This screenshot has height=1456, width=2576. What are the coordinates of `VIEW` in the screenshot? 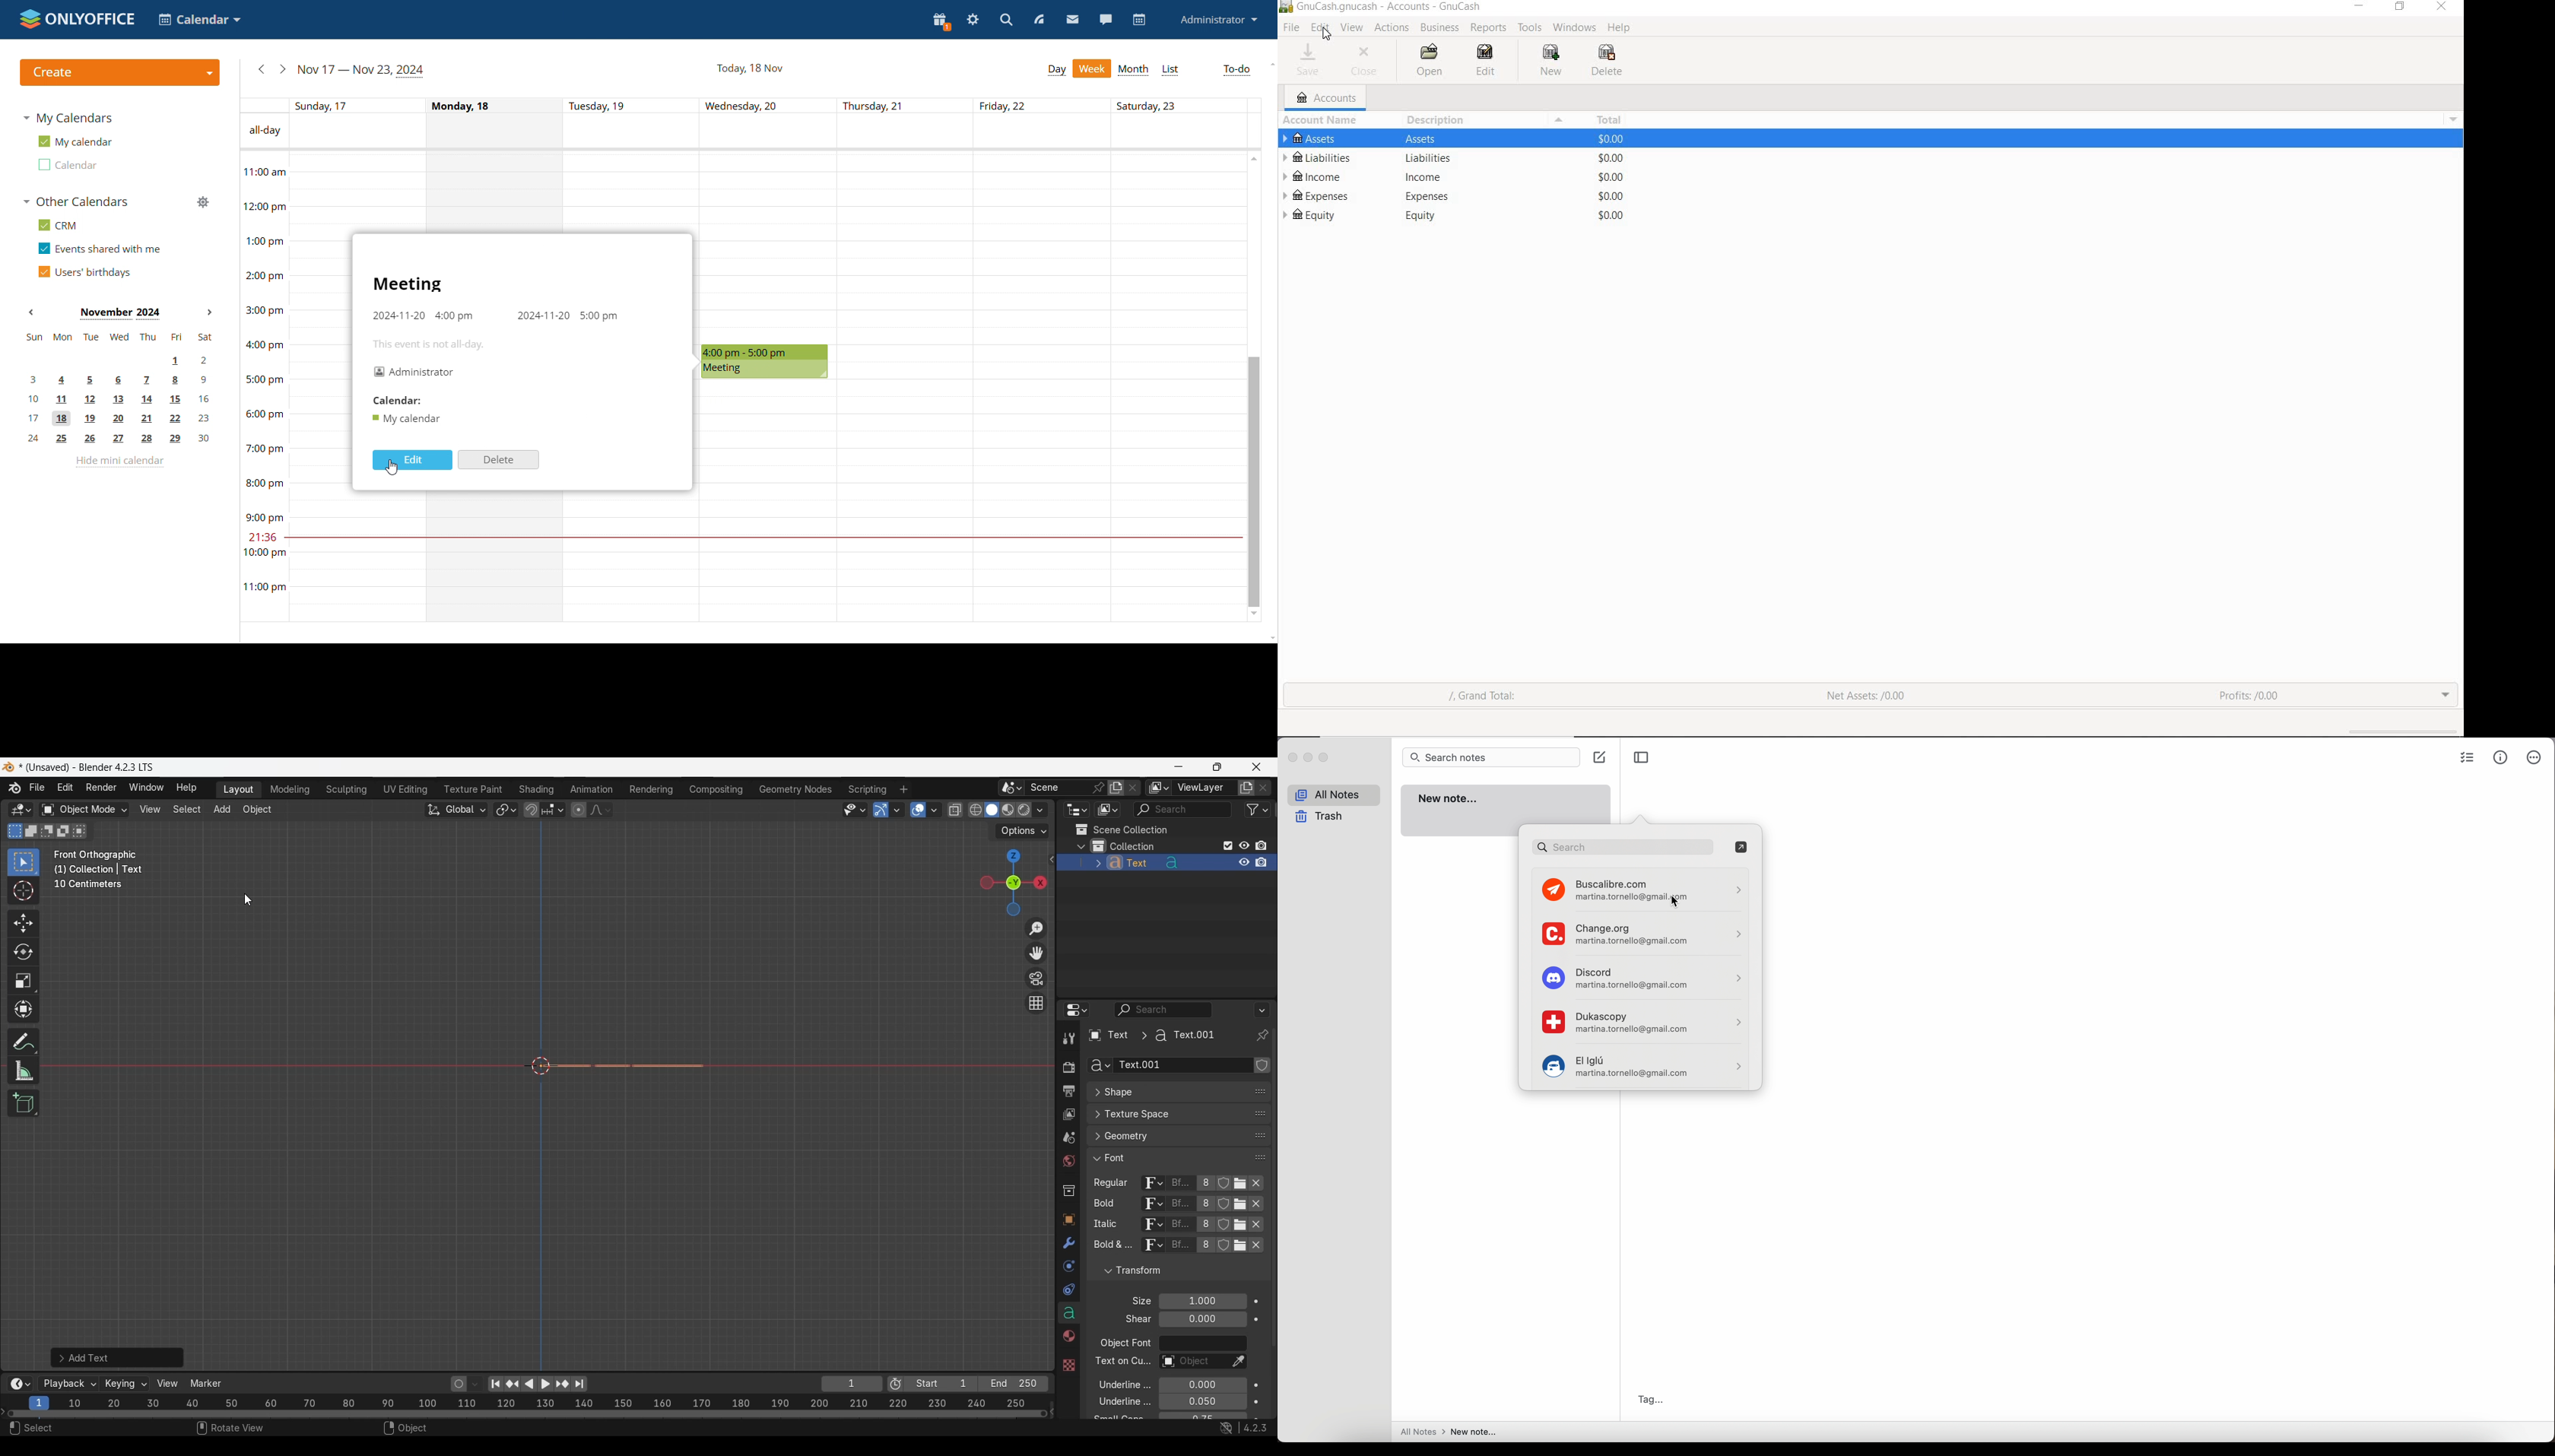 It's located at (1352, 26).